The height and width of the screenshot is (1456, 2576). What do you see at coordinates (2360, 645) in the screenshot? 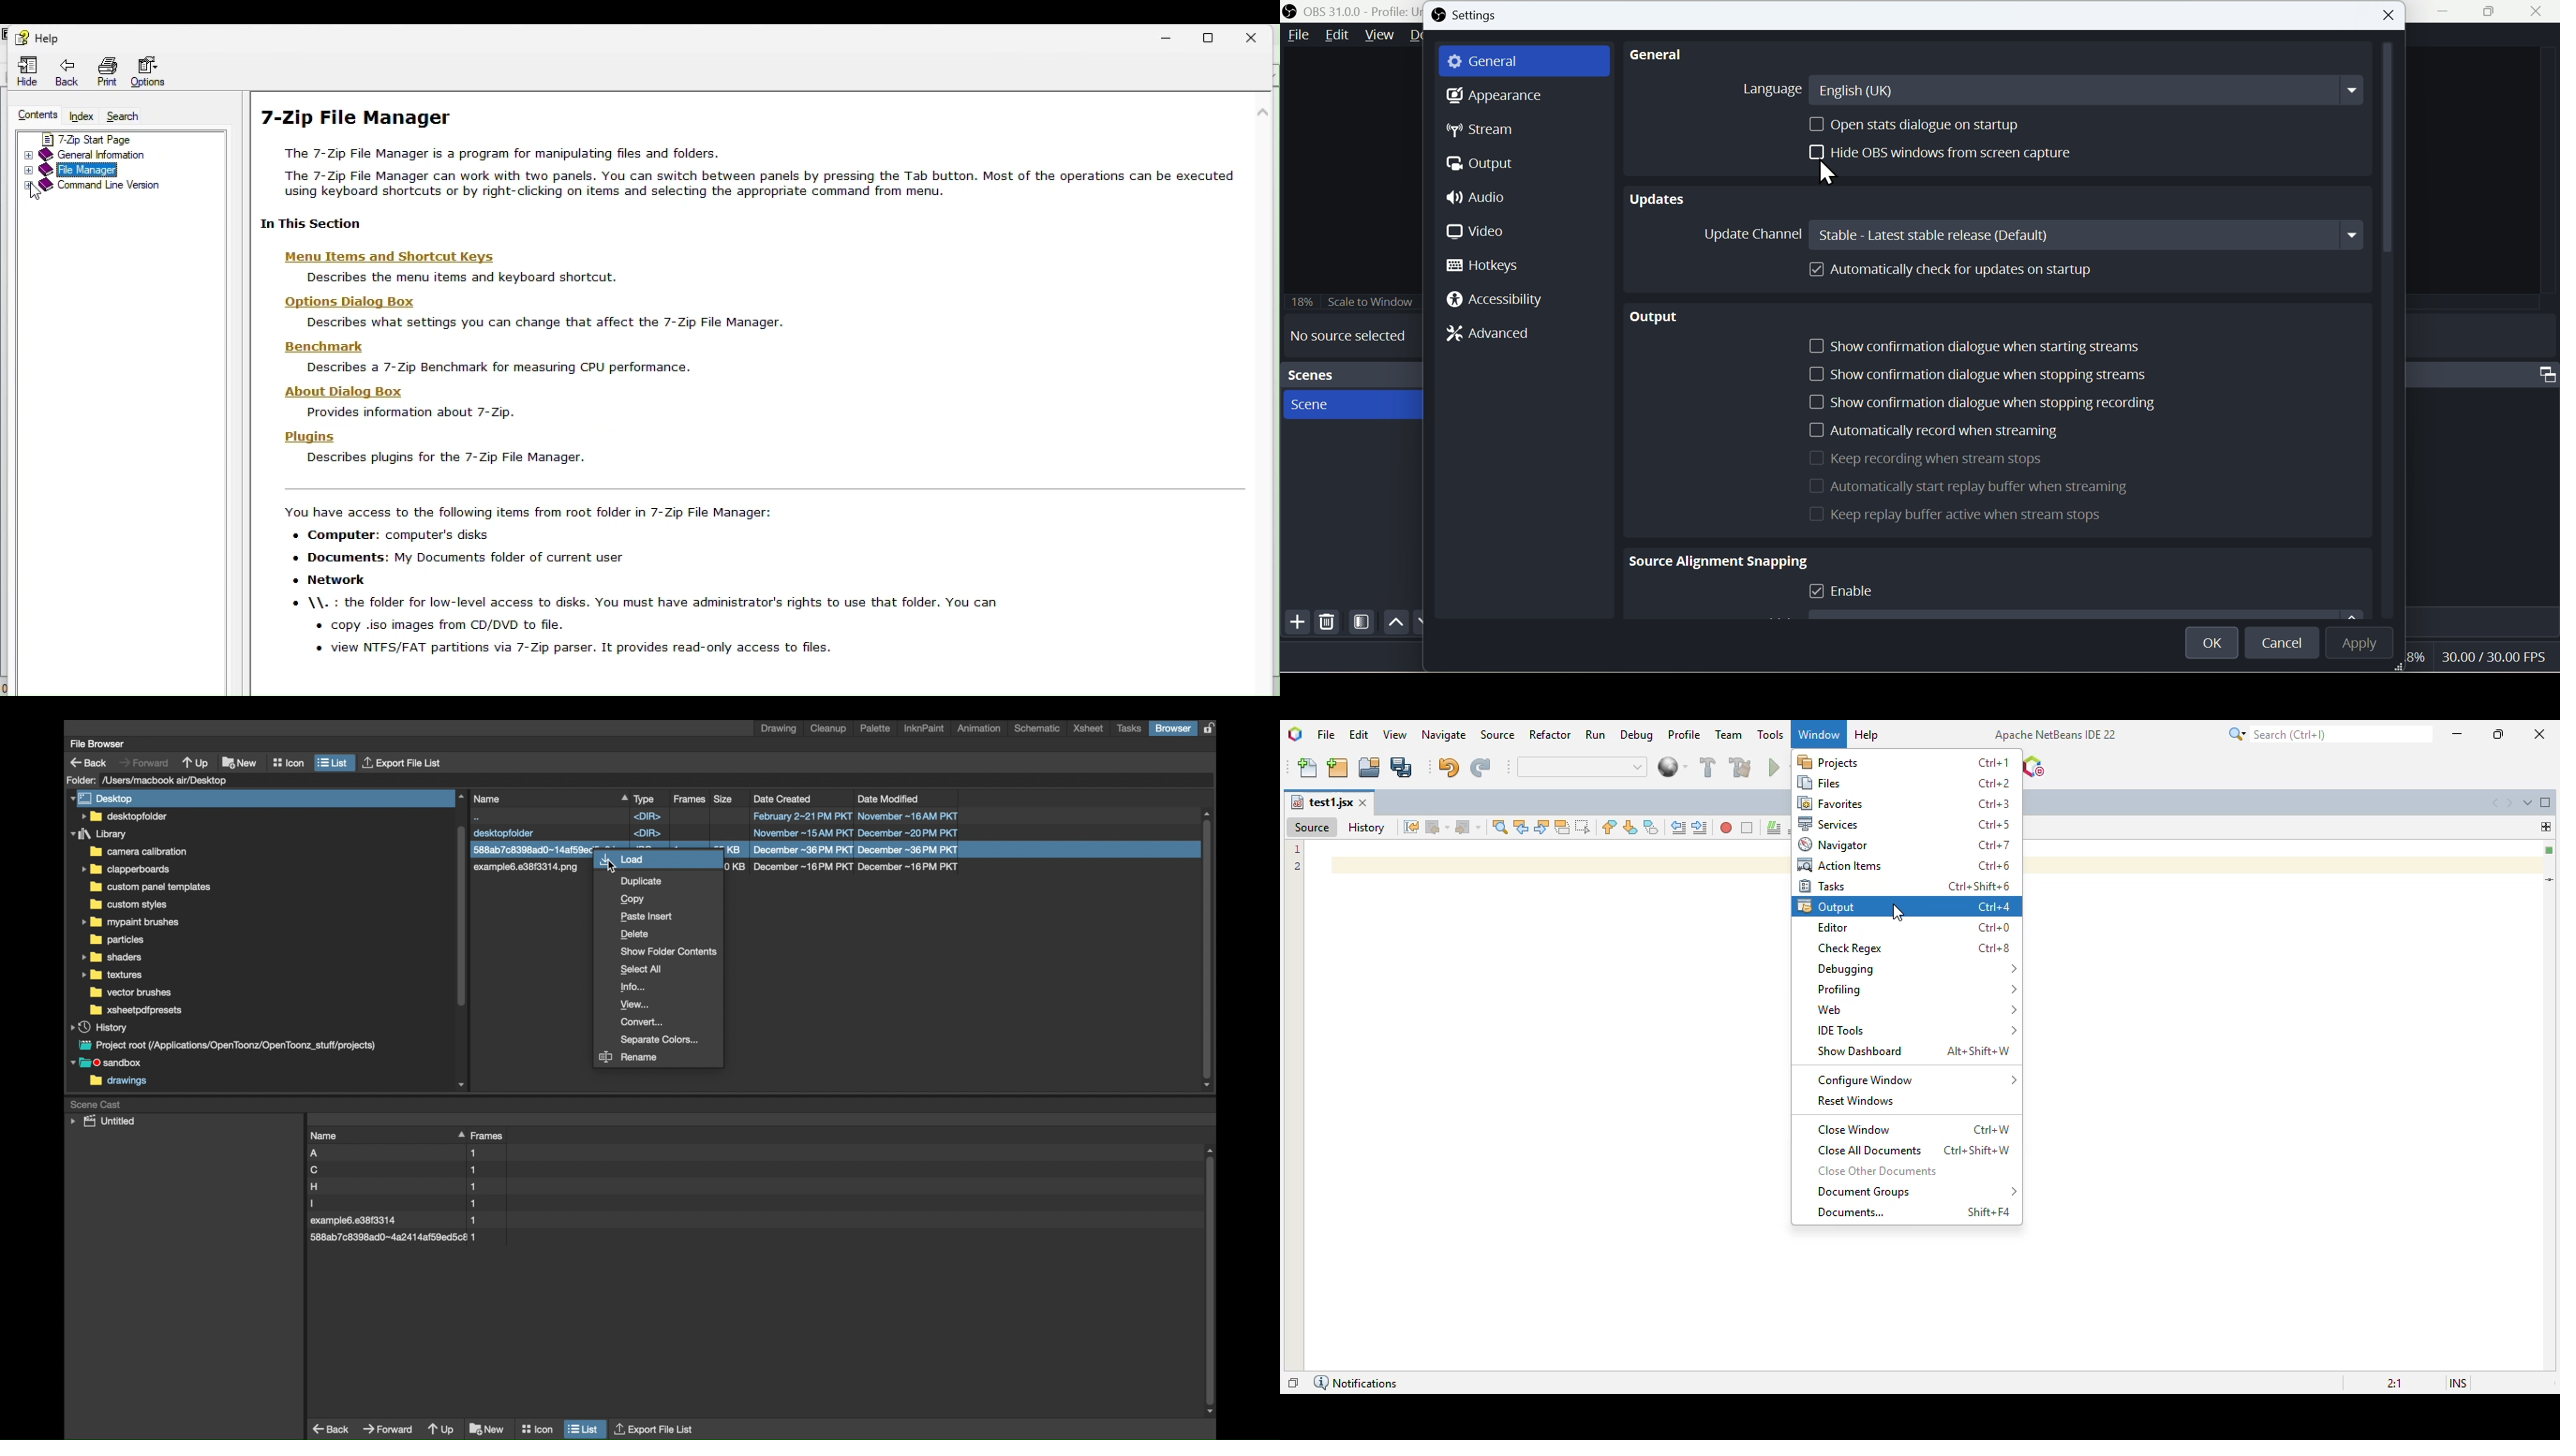
I see `Apply` at bounding box center [2360, 645].